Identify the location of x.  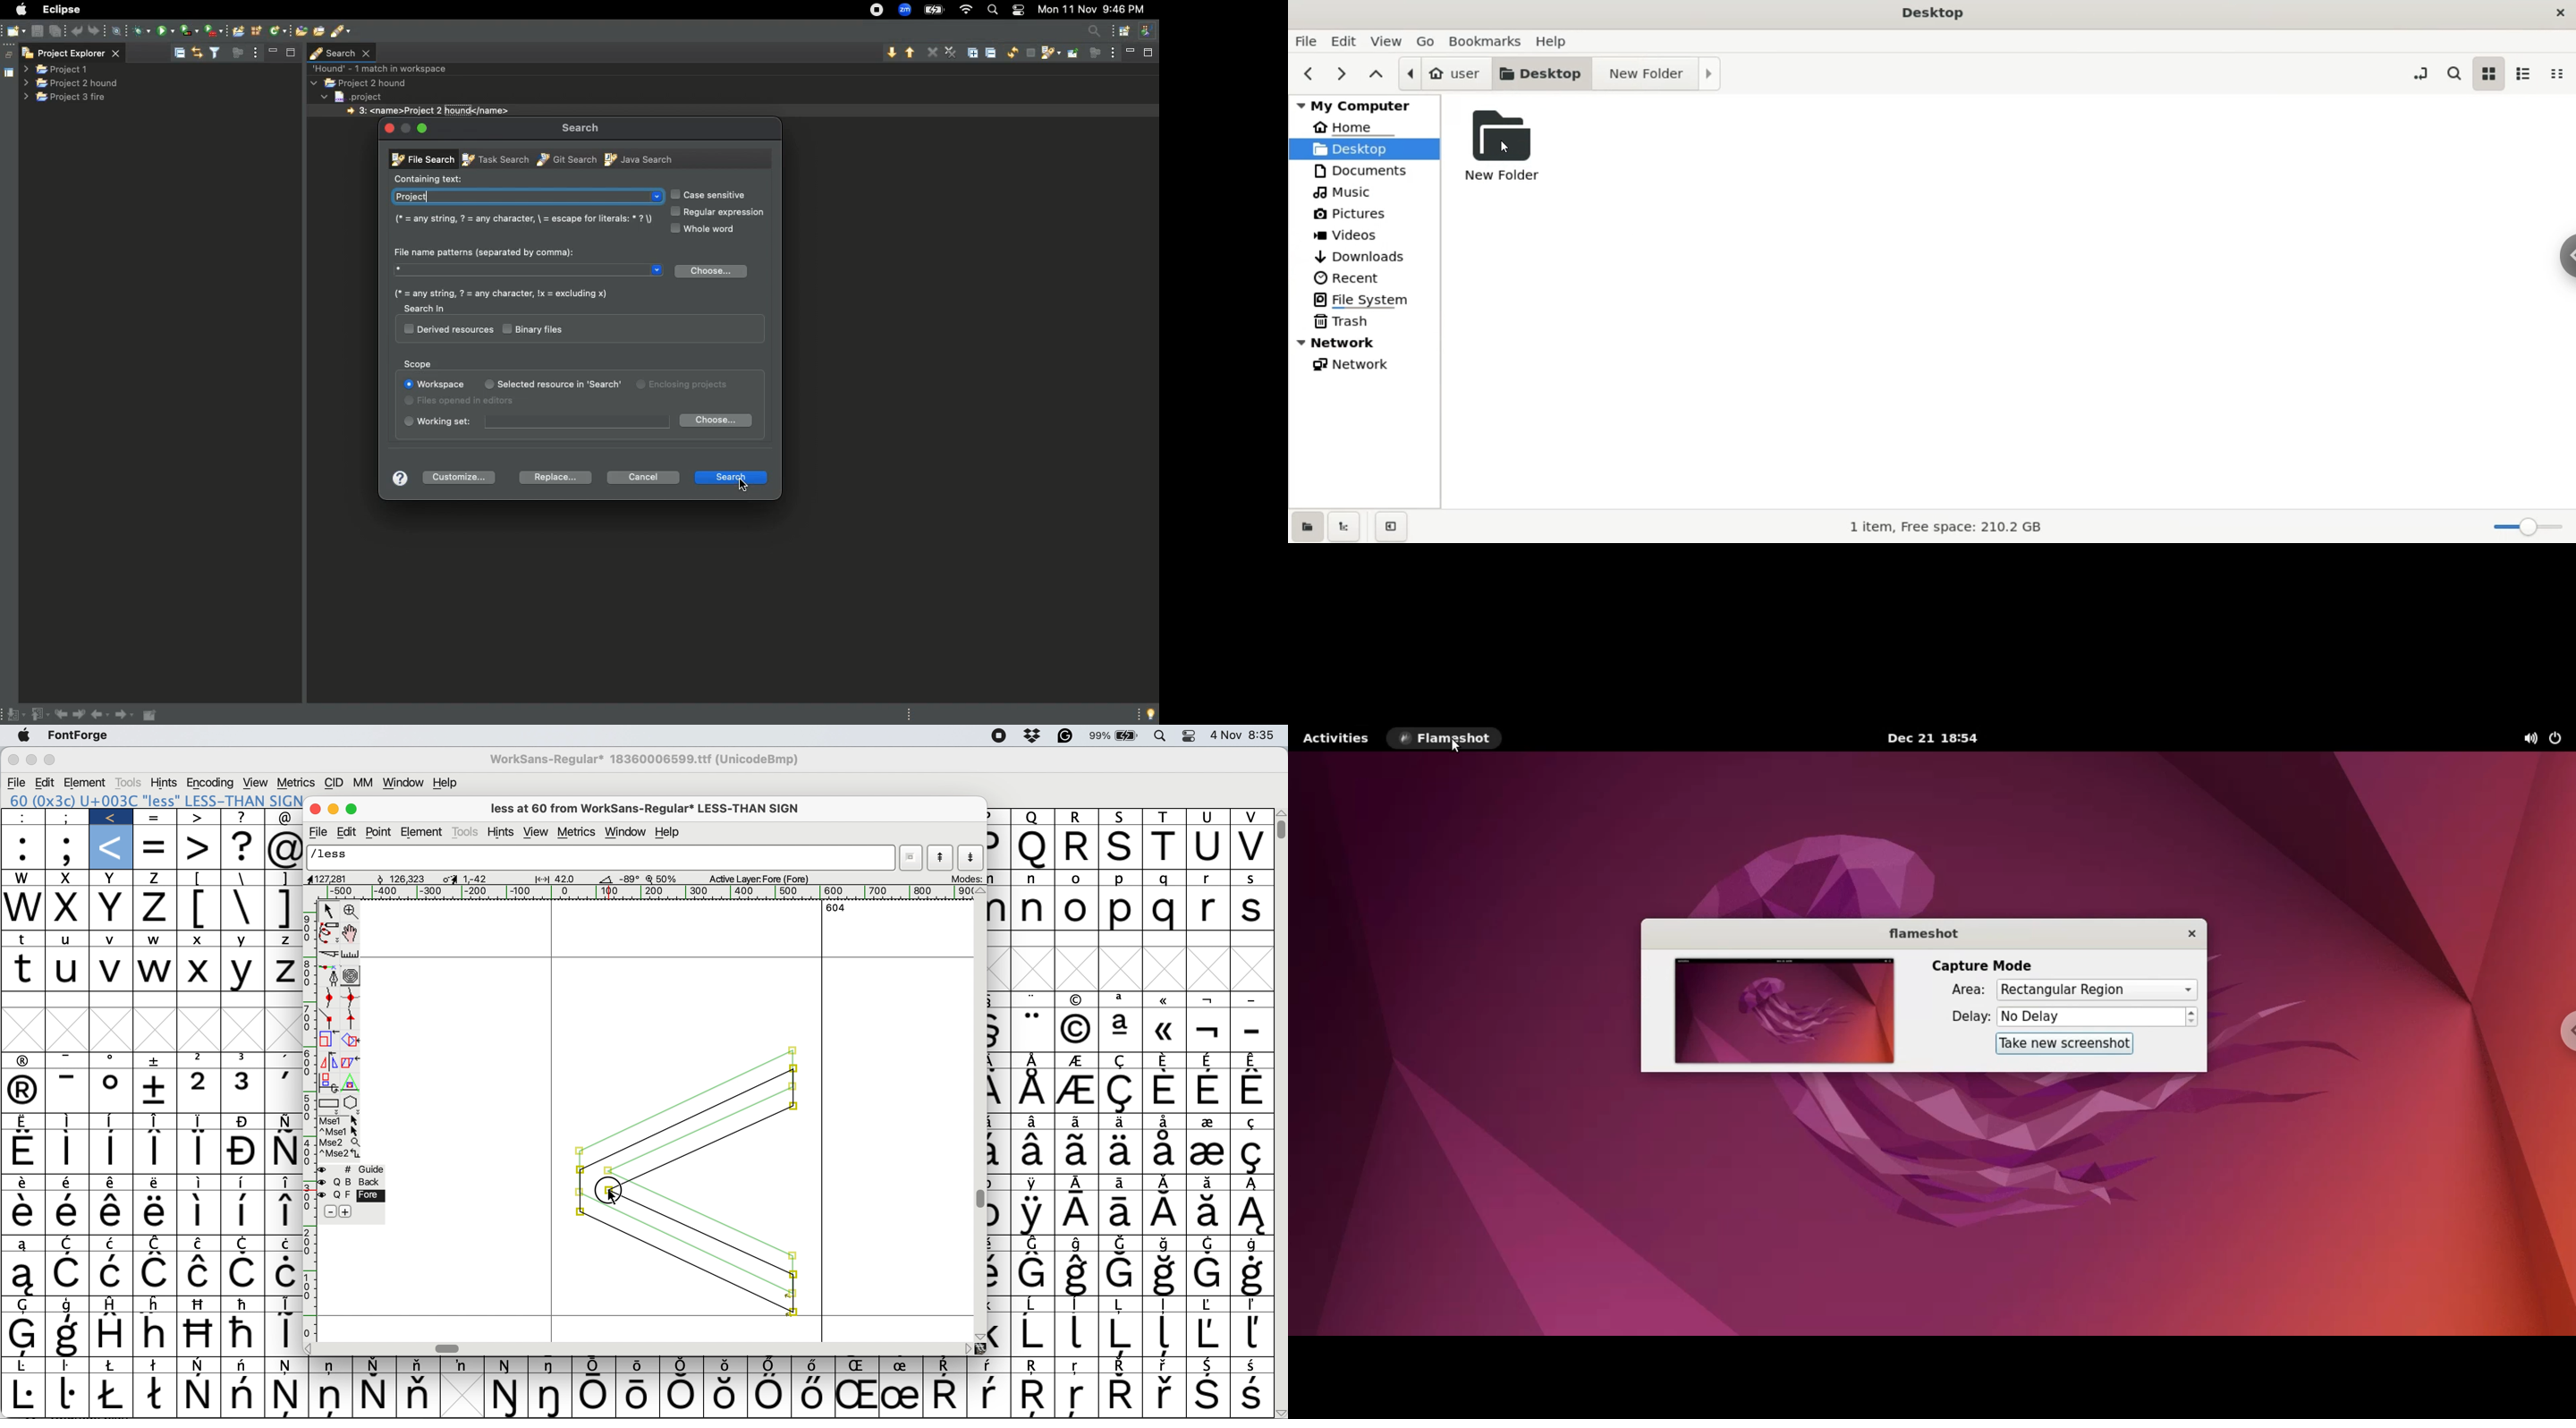
(199, 940).